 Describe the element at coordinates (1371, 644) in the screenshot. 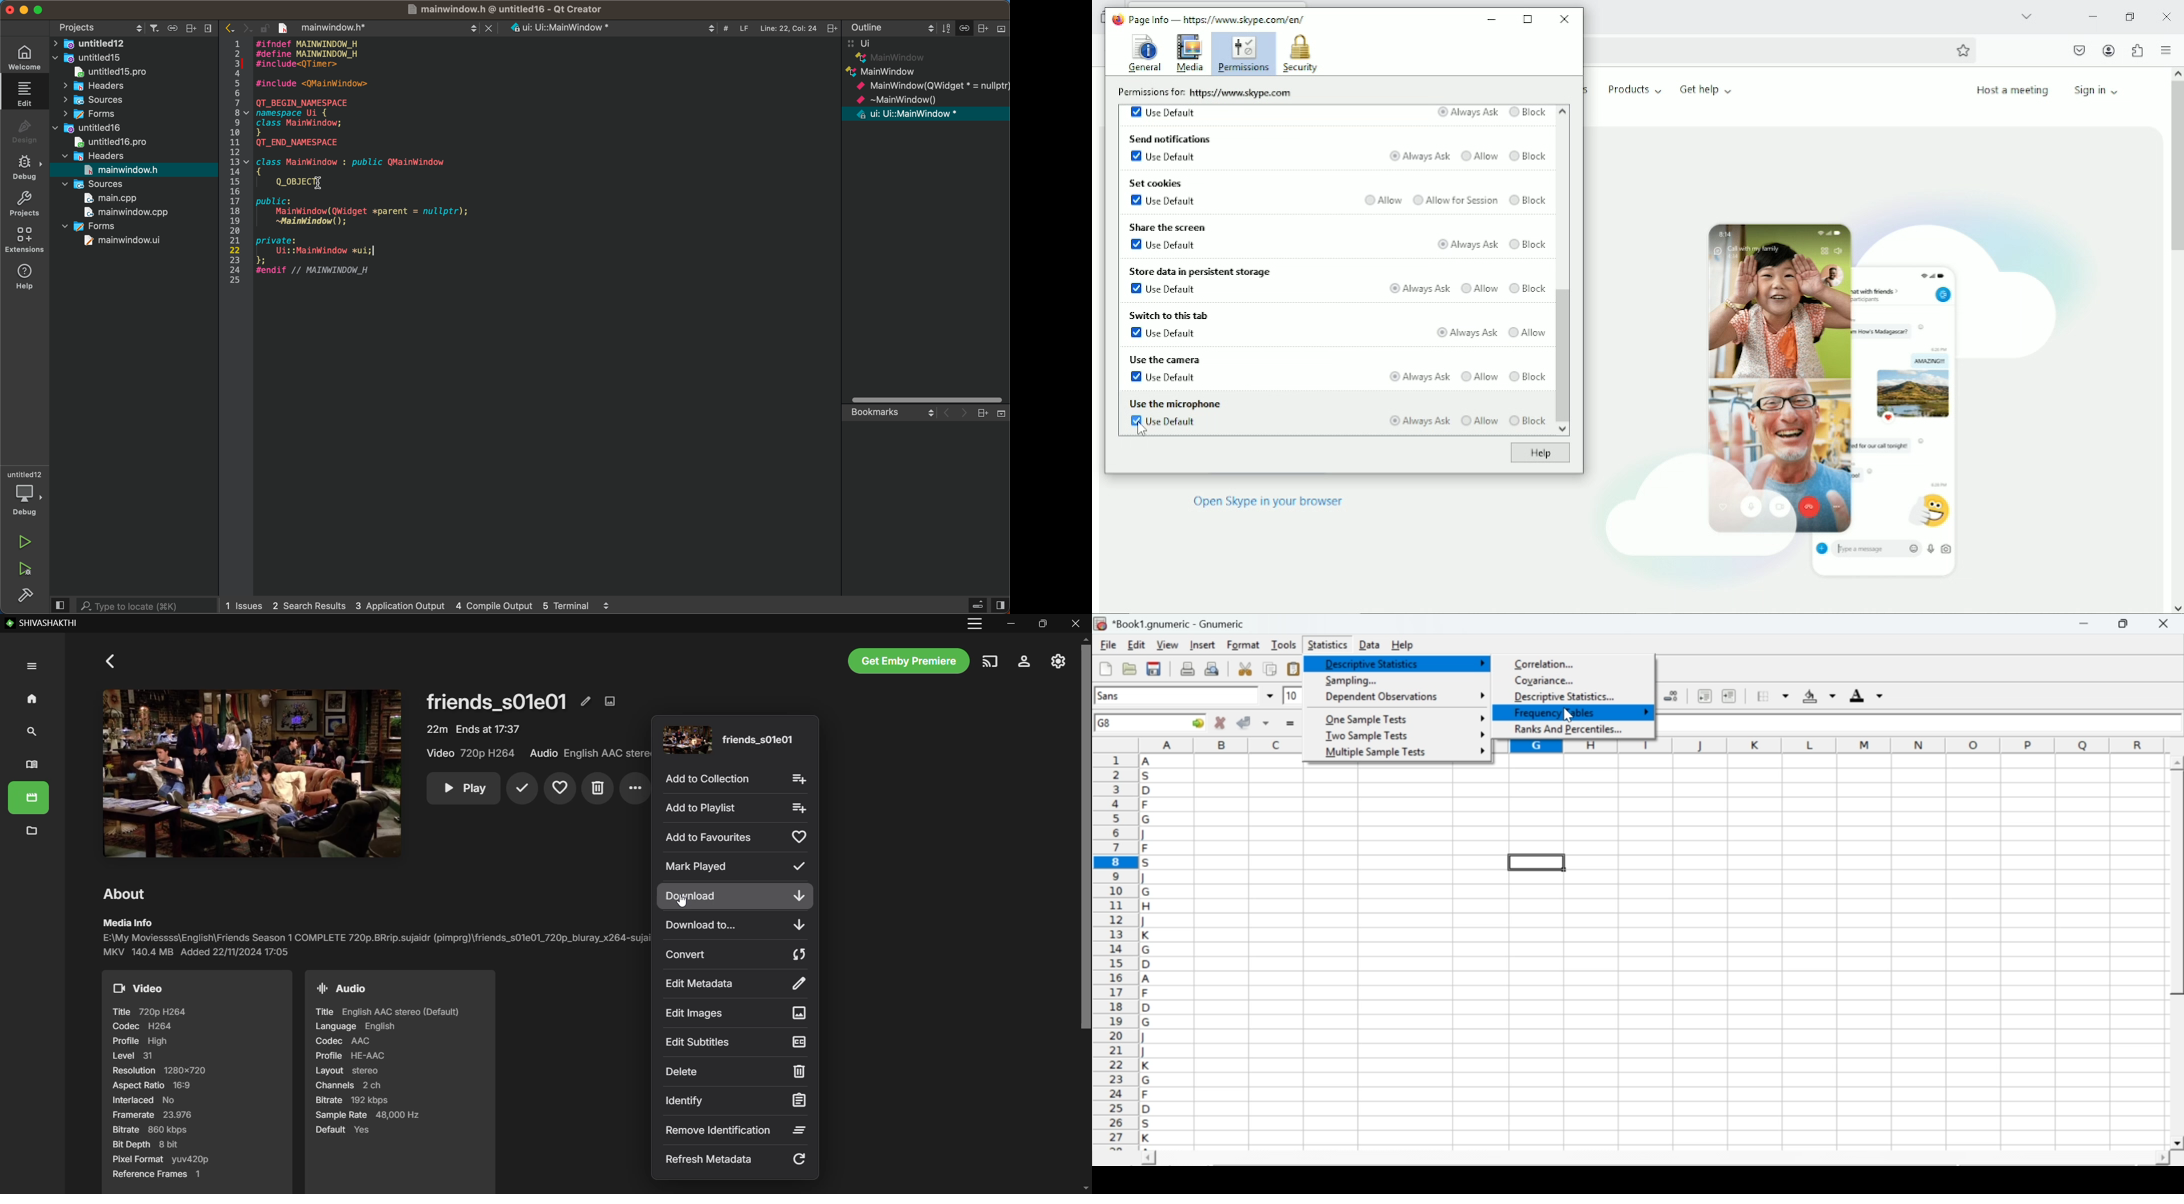

I see `data` at that location.